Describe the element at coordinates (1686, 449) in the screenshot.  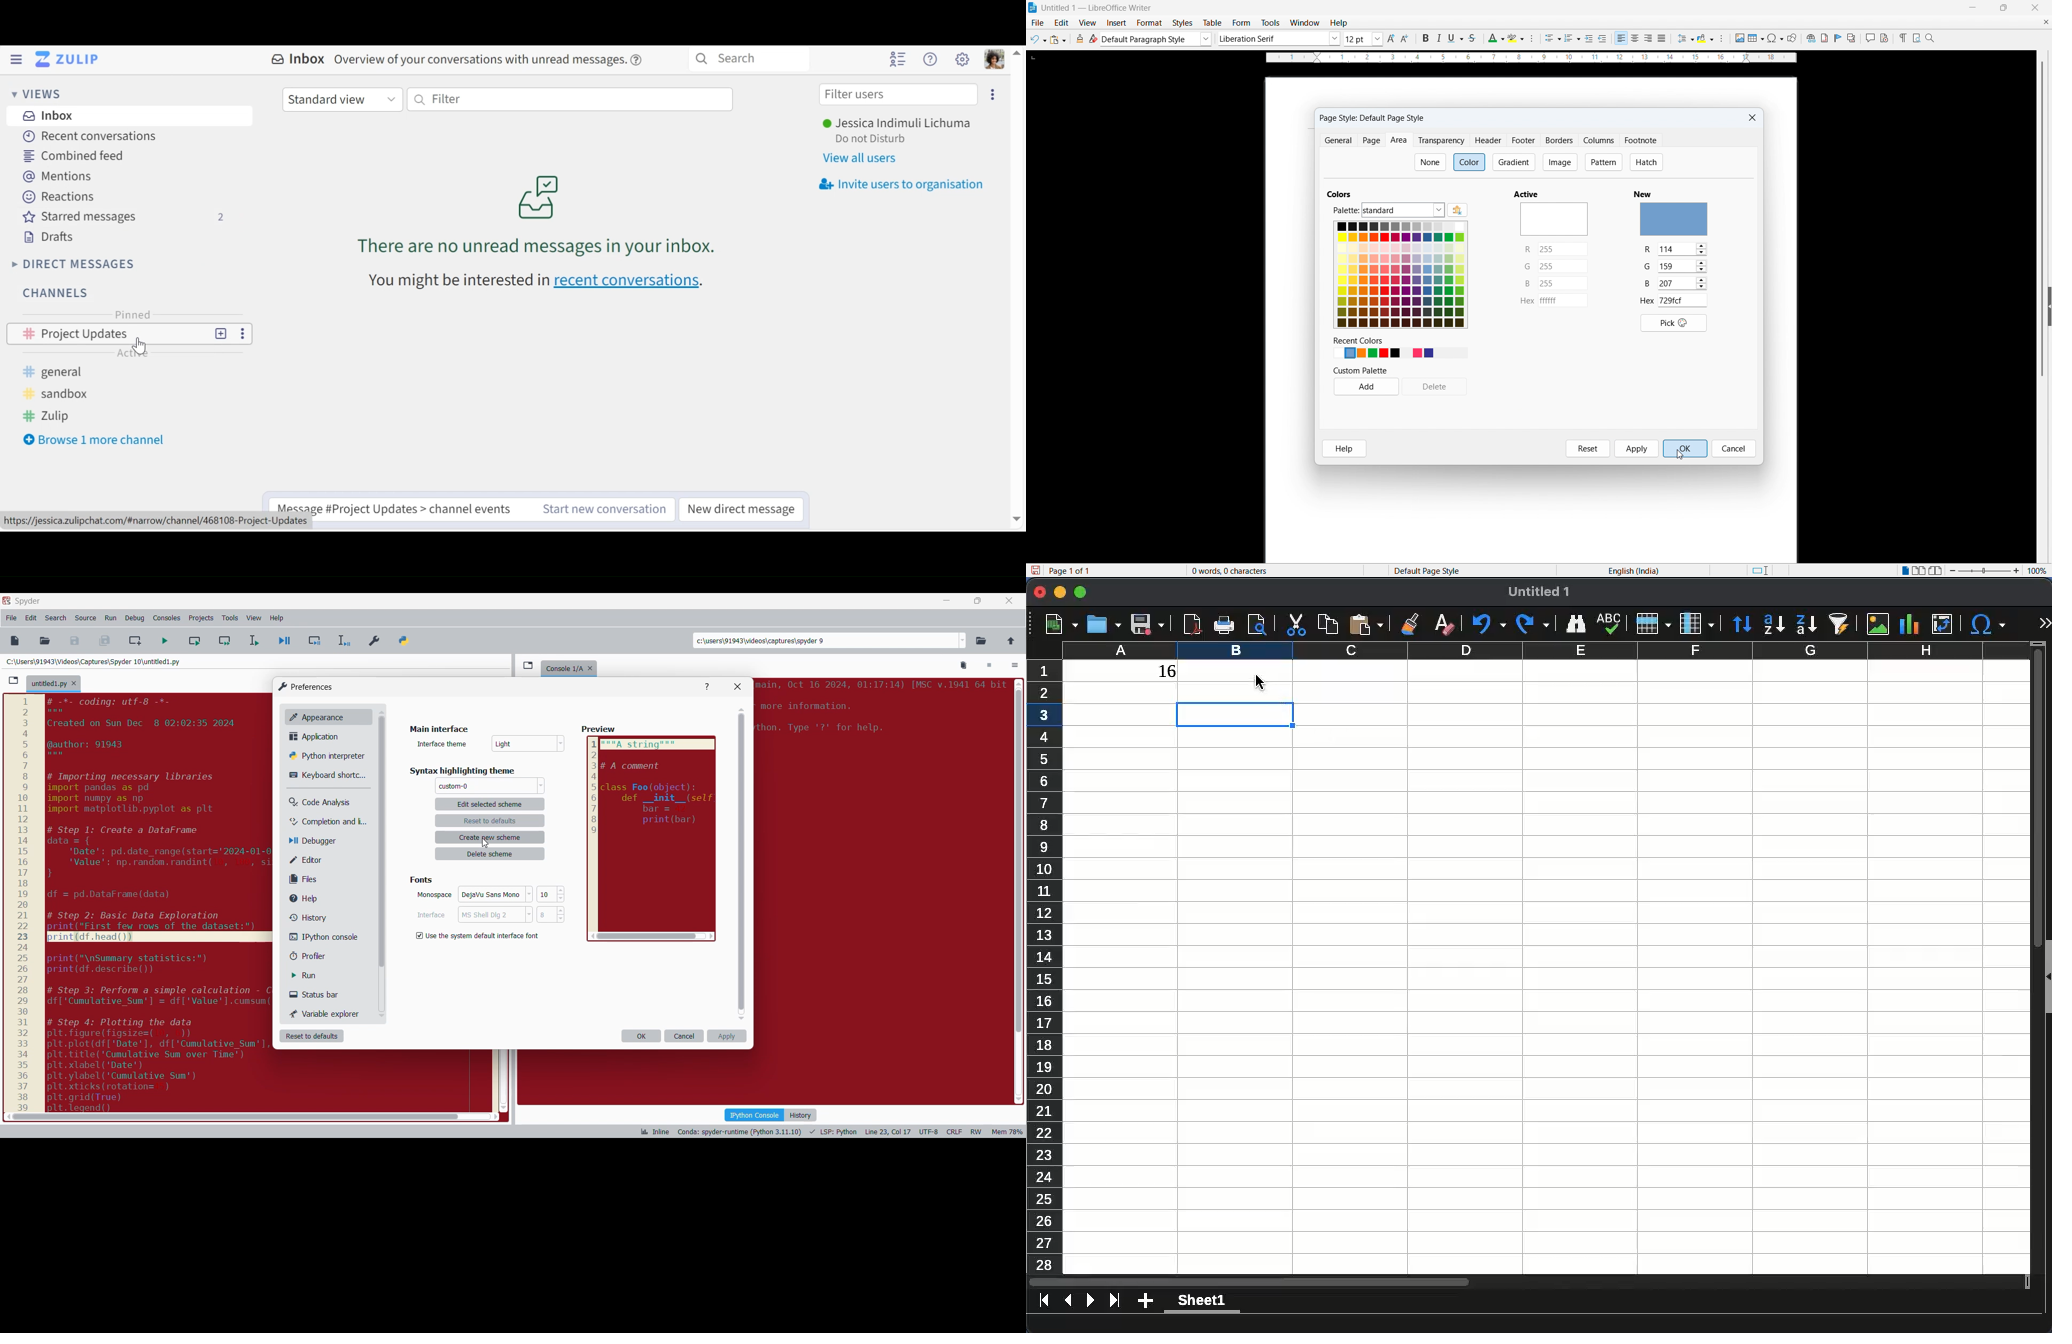
I see `o K` at that location.